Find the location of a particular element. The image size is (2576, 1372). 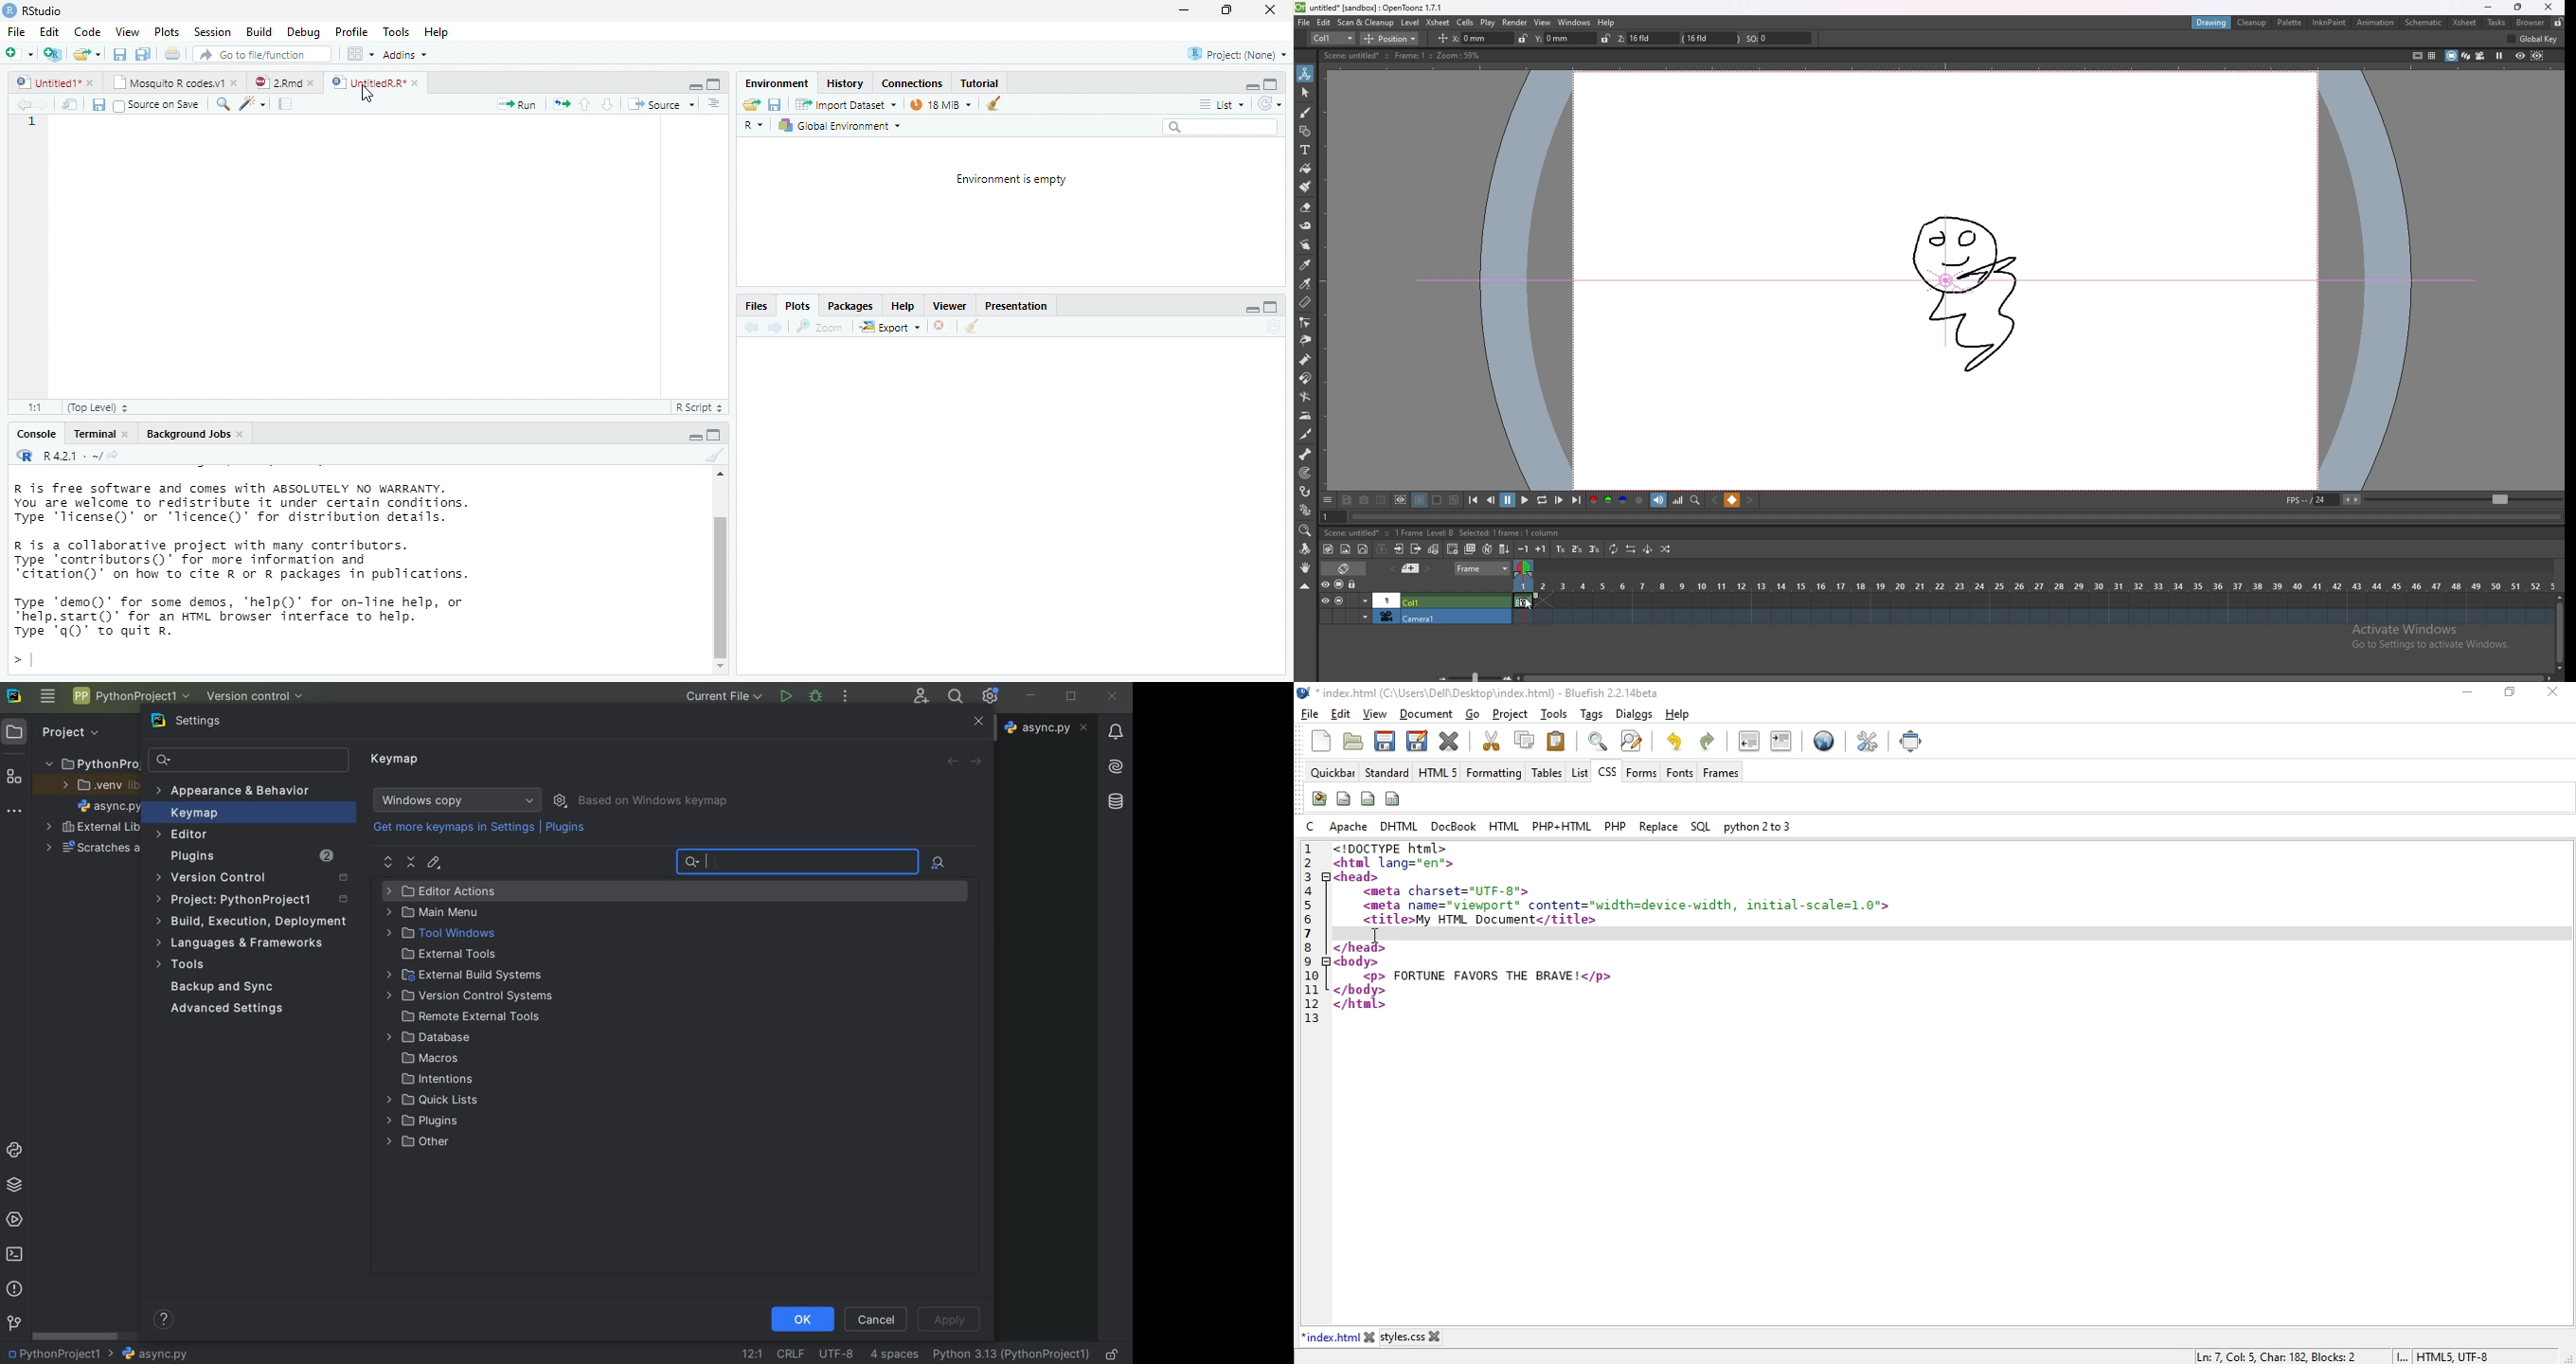

New file is located at coordinates (18, 54).